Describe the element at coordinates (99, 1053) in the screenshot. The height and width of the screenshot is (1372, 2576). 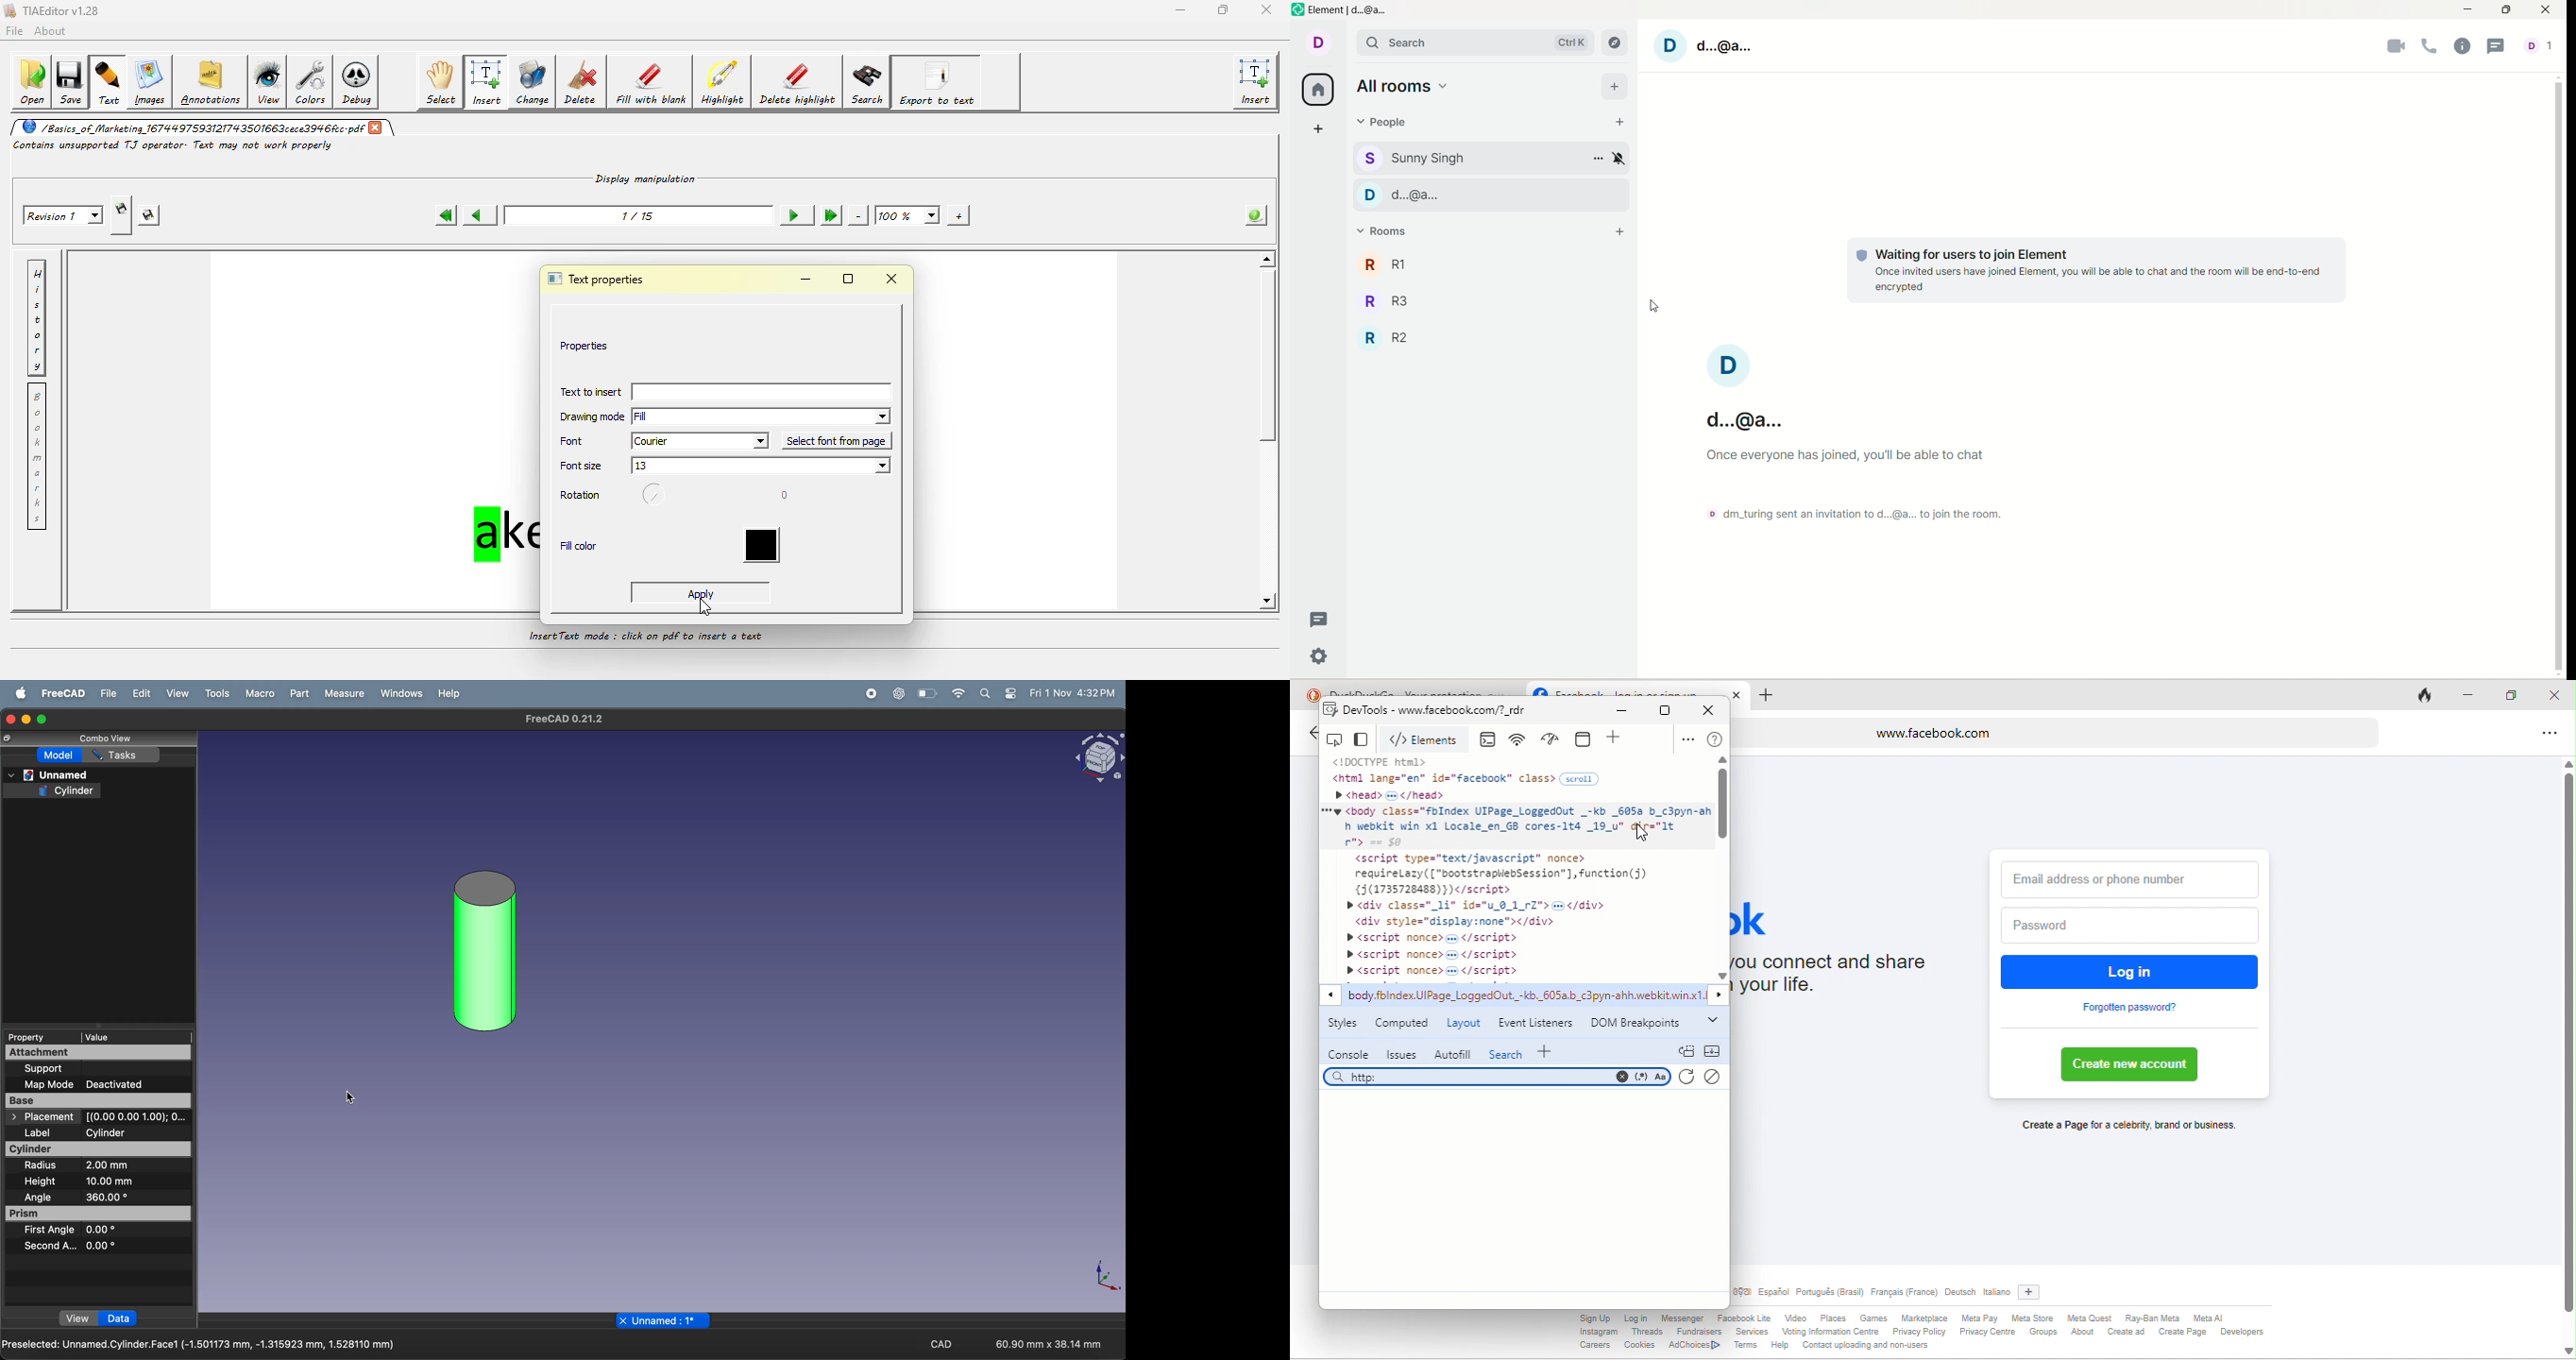
I see `attachment` at that location.